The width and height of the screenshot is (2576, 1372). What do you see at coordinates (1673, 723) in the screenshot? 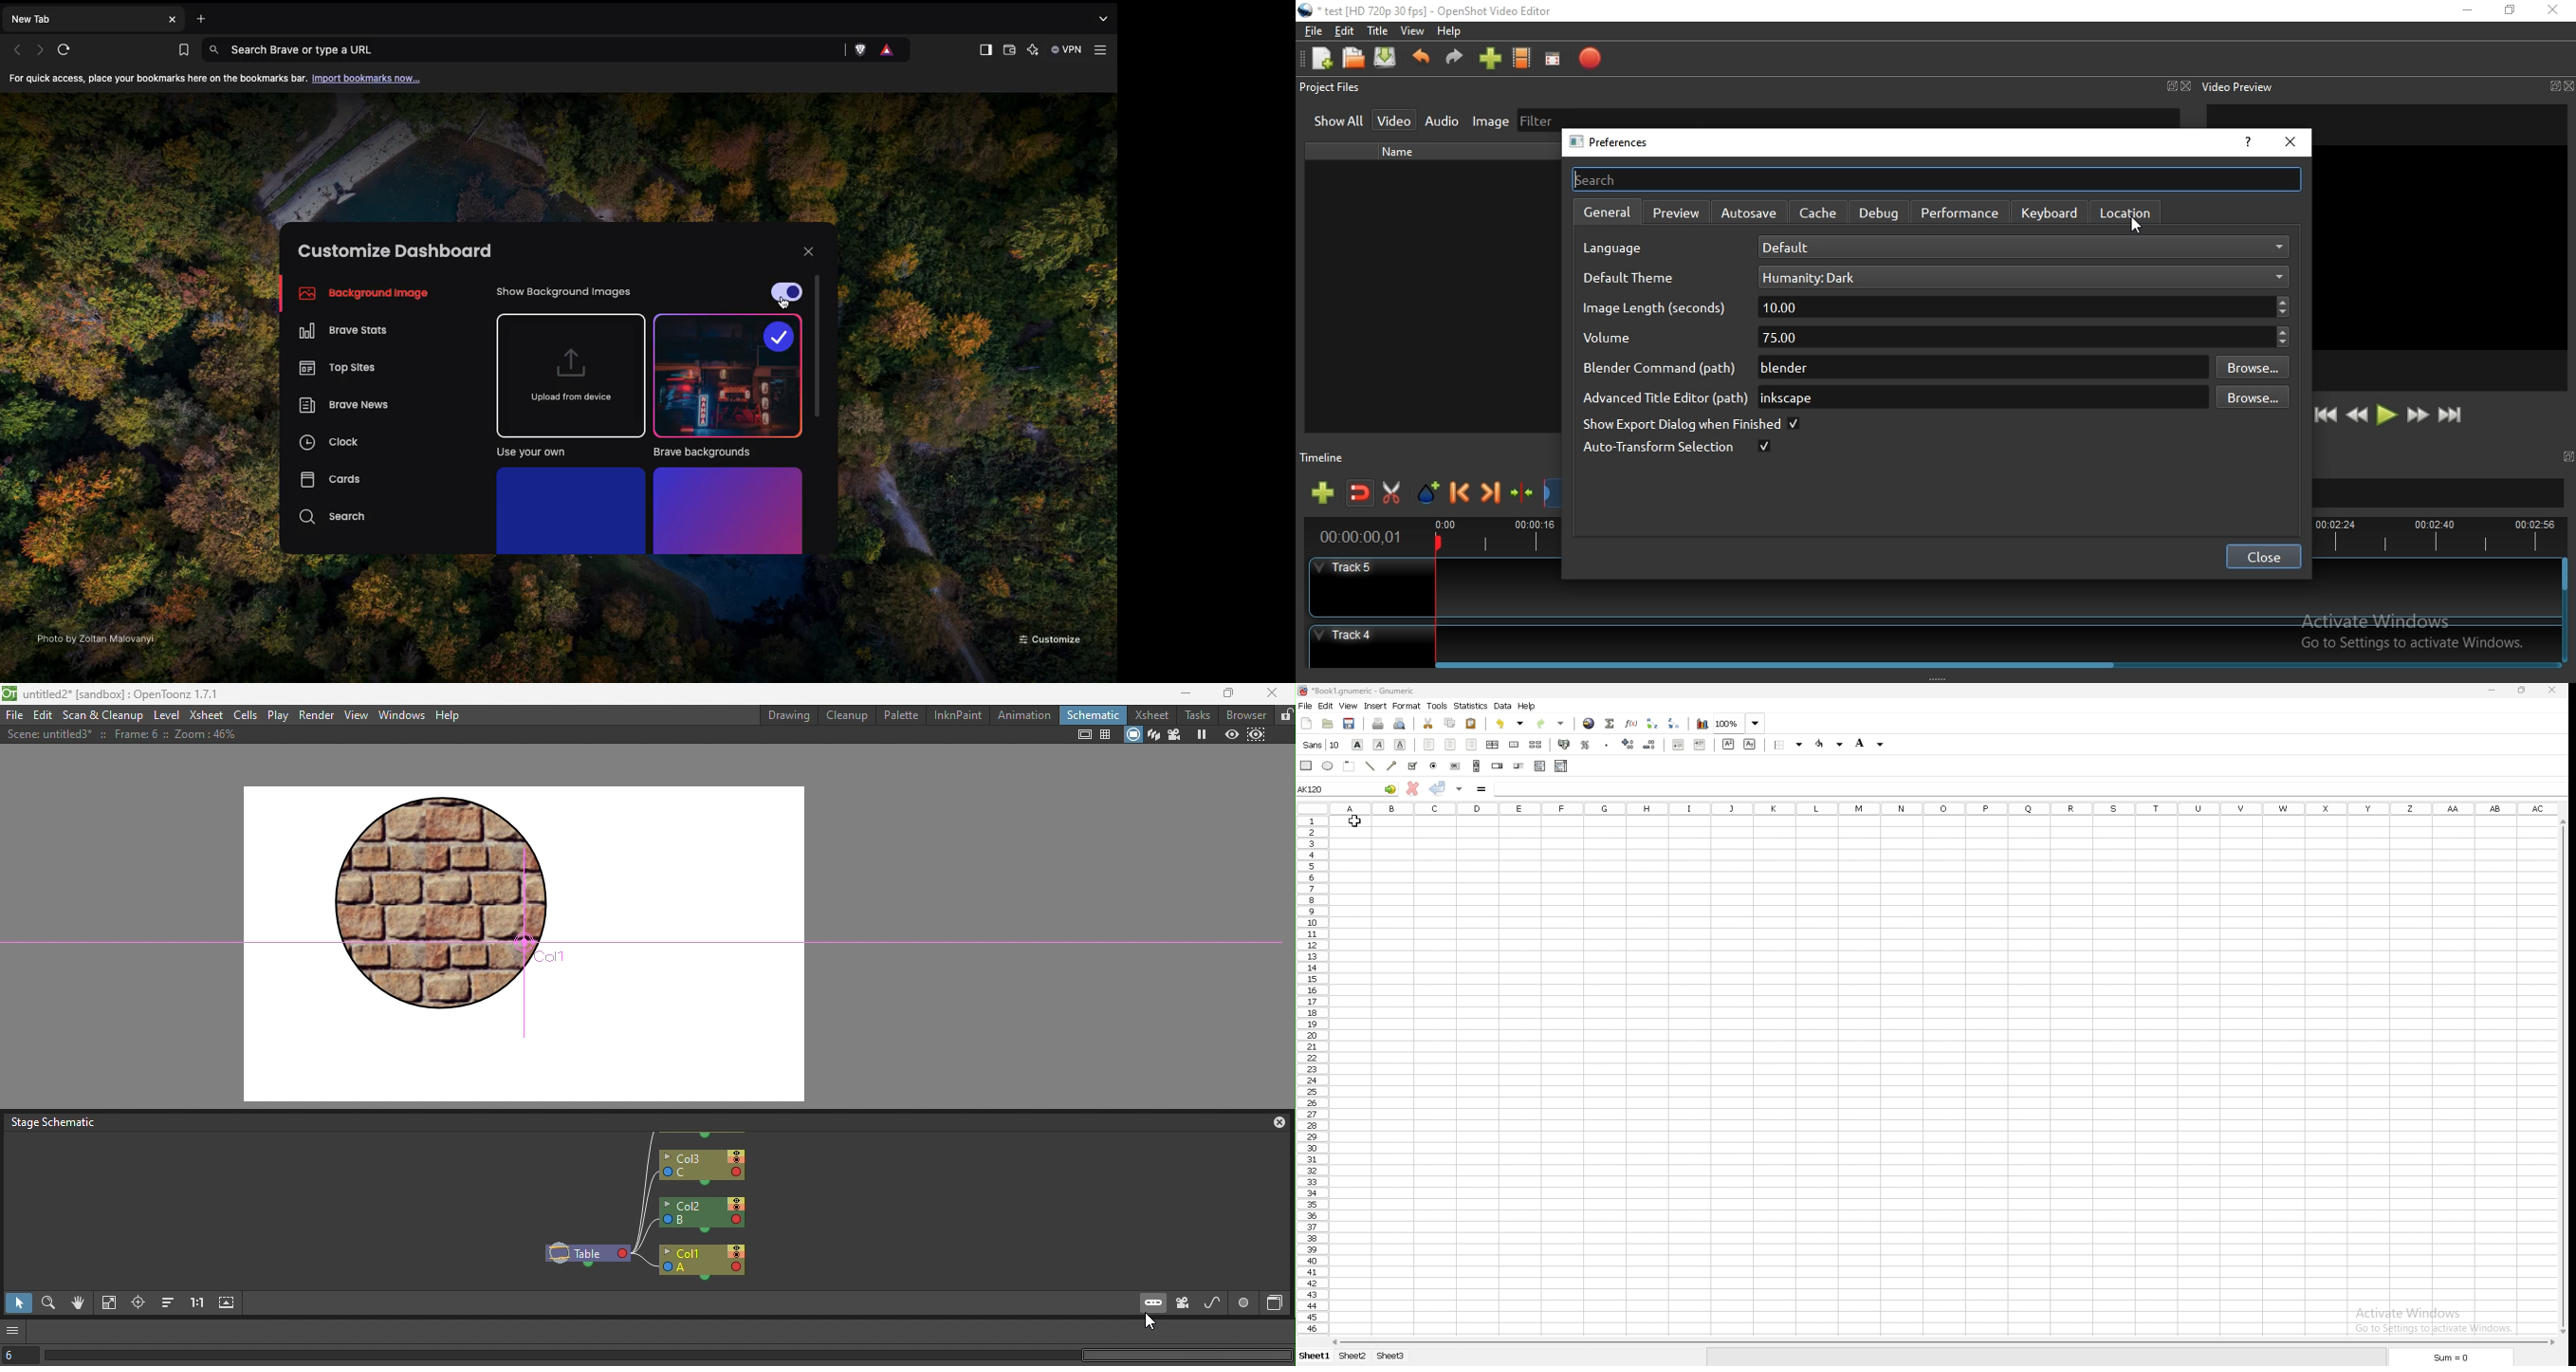
I see `sort descending` at bounding box center [1673, 723].